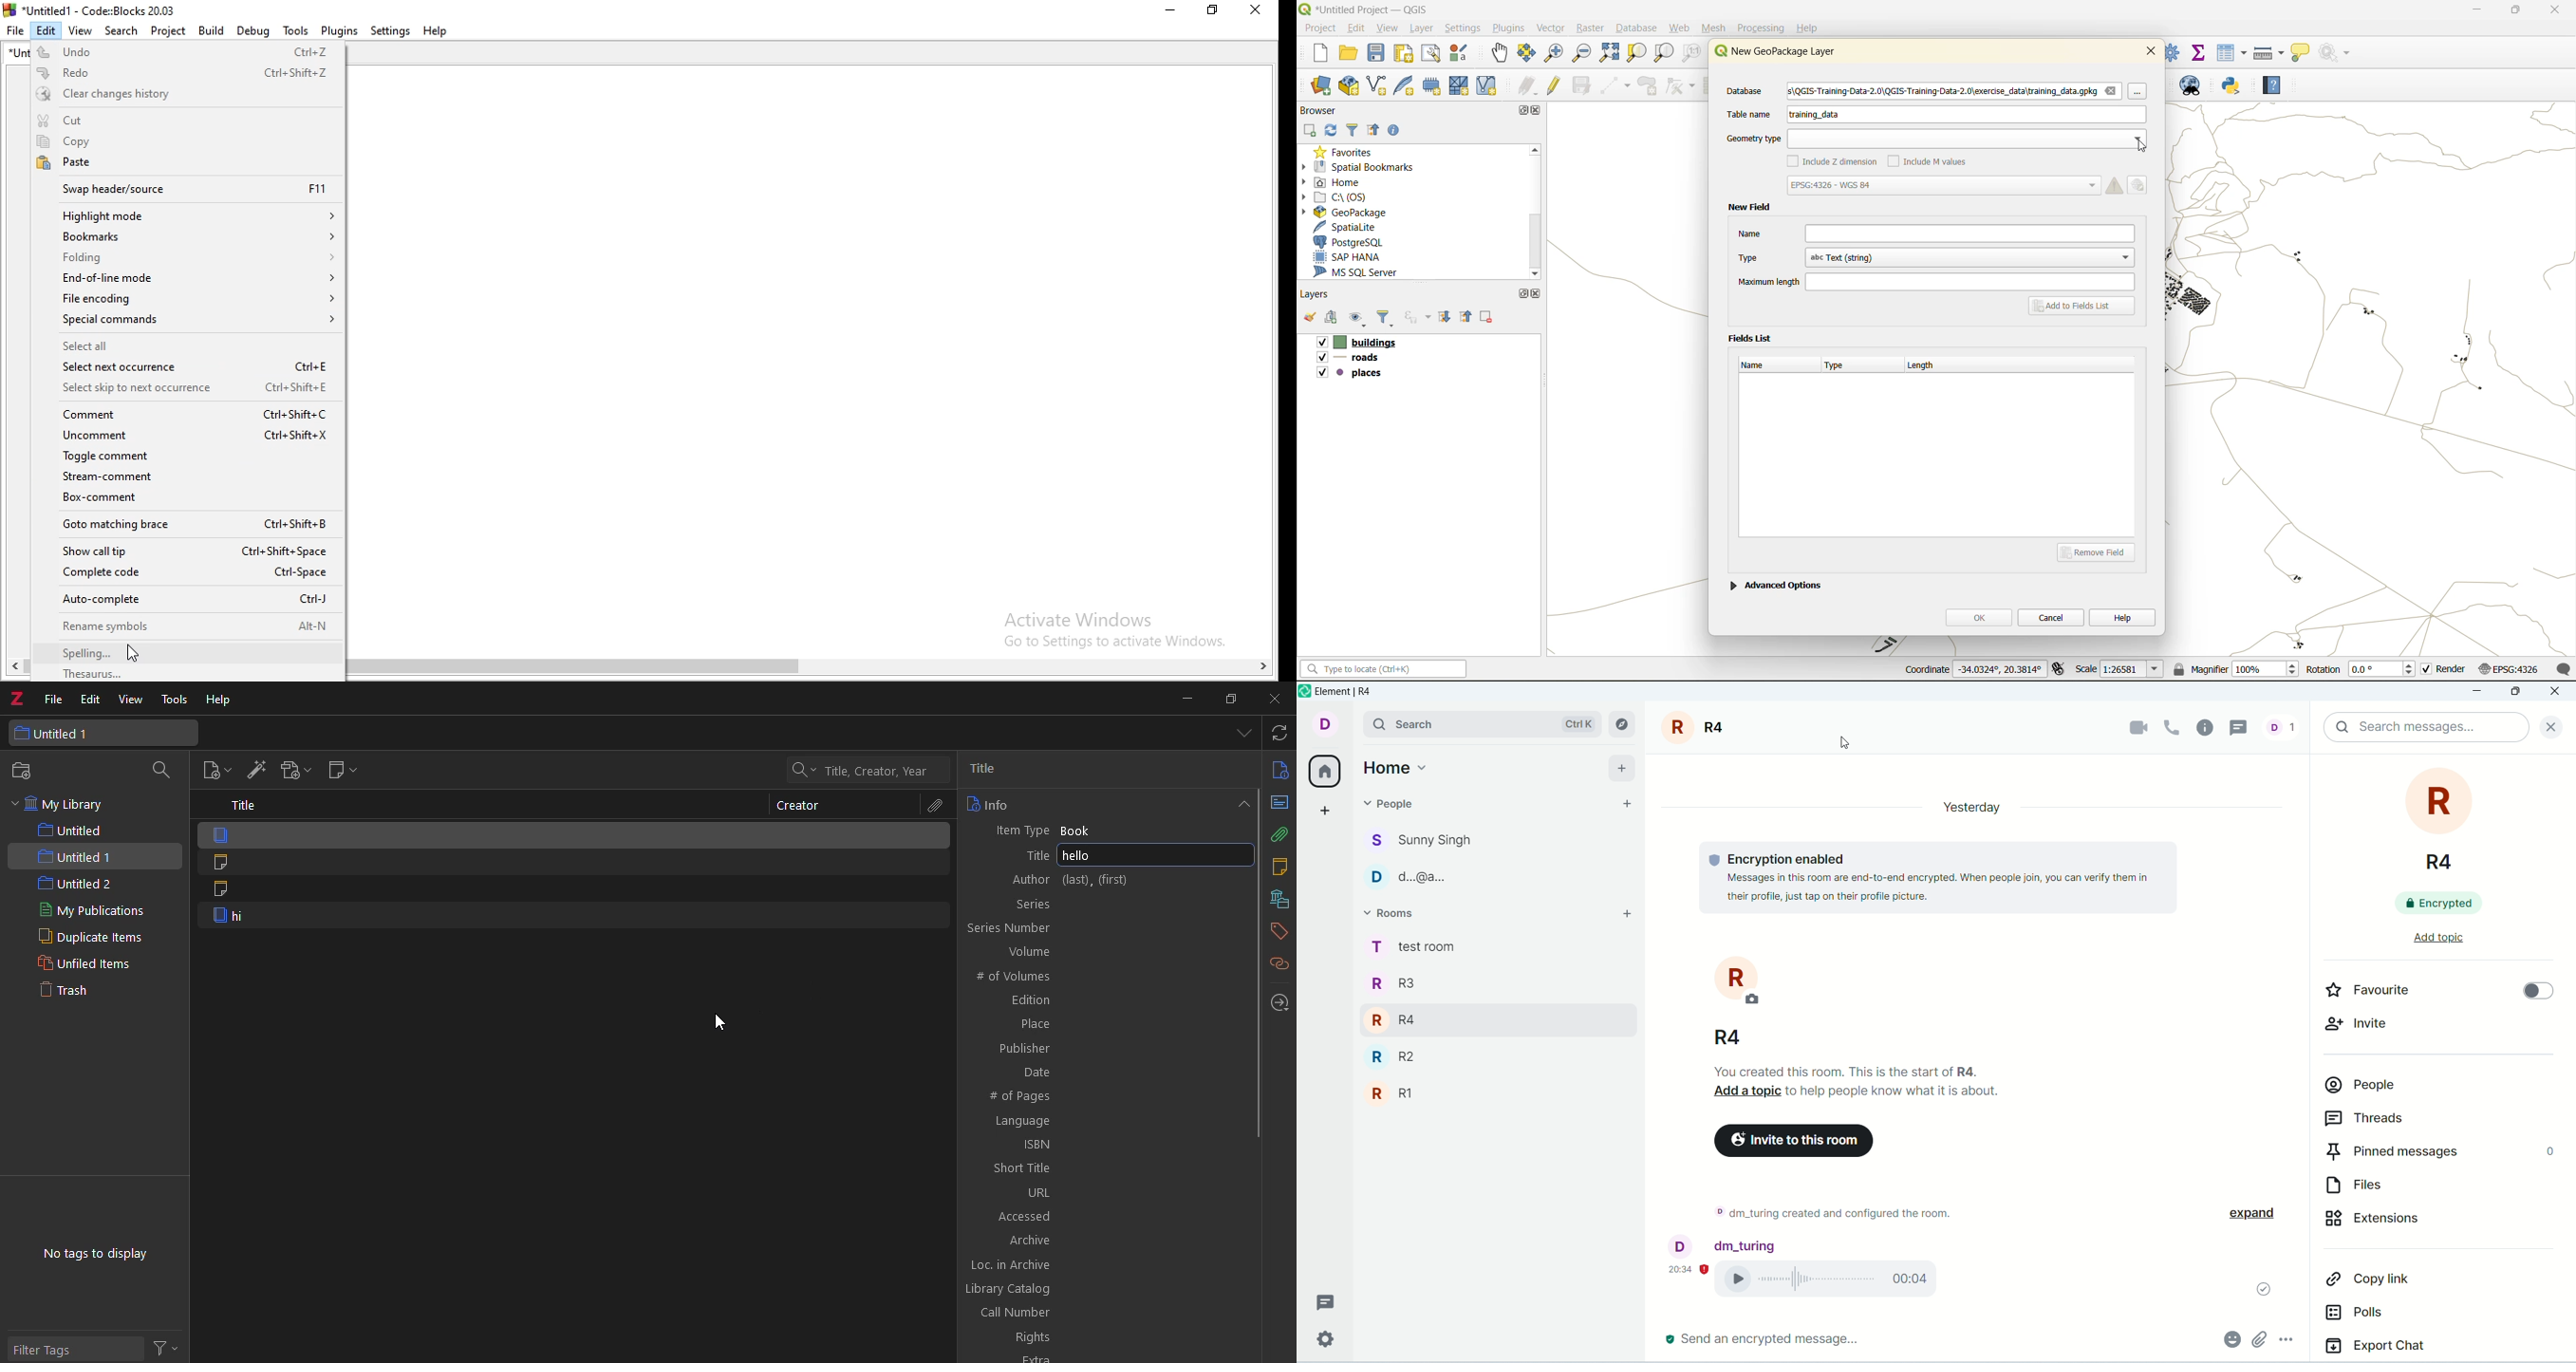 The image size is (2576, 1372). Describe the element at coordinates (185, 369) in the screenshot. I see `Select next occurrence` at that location.